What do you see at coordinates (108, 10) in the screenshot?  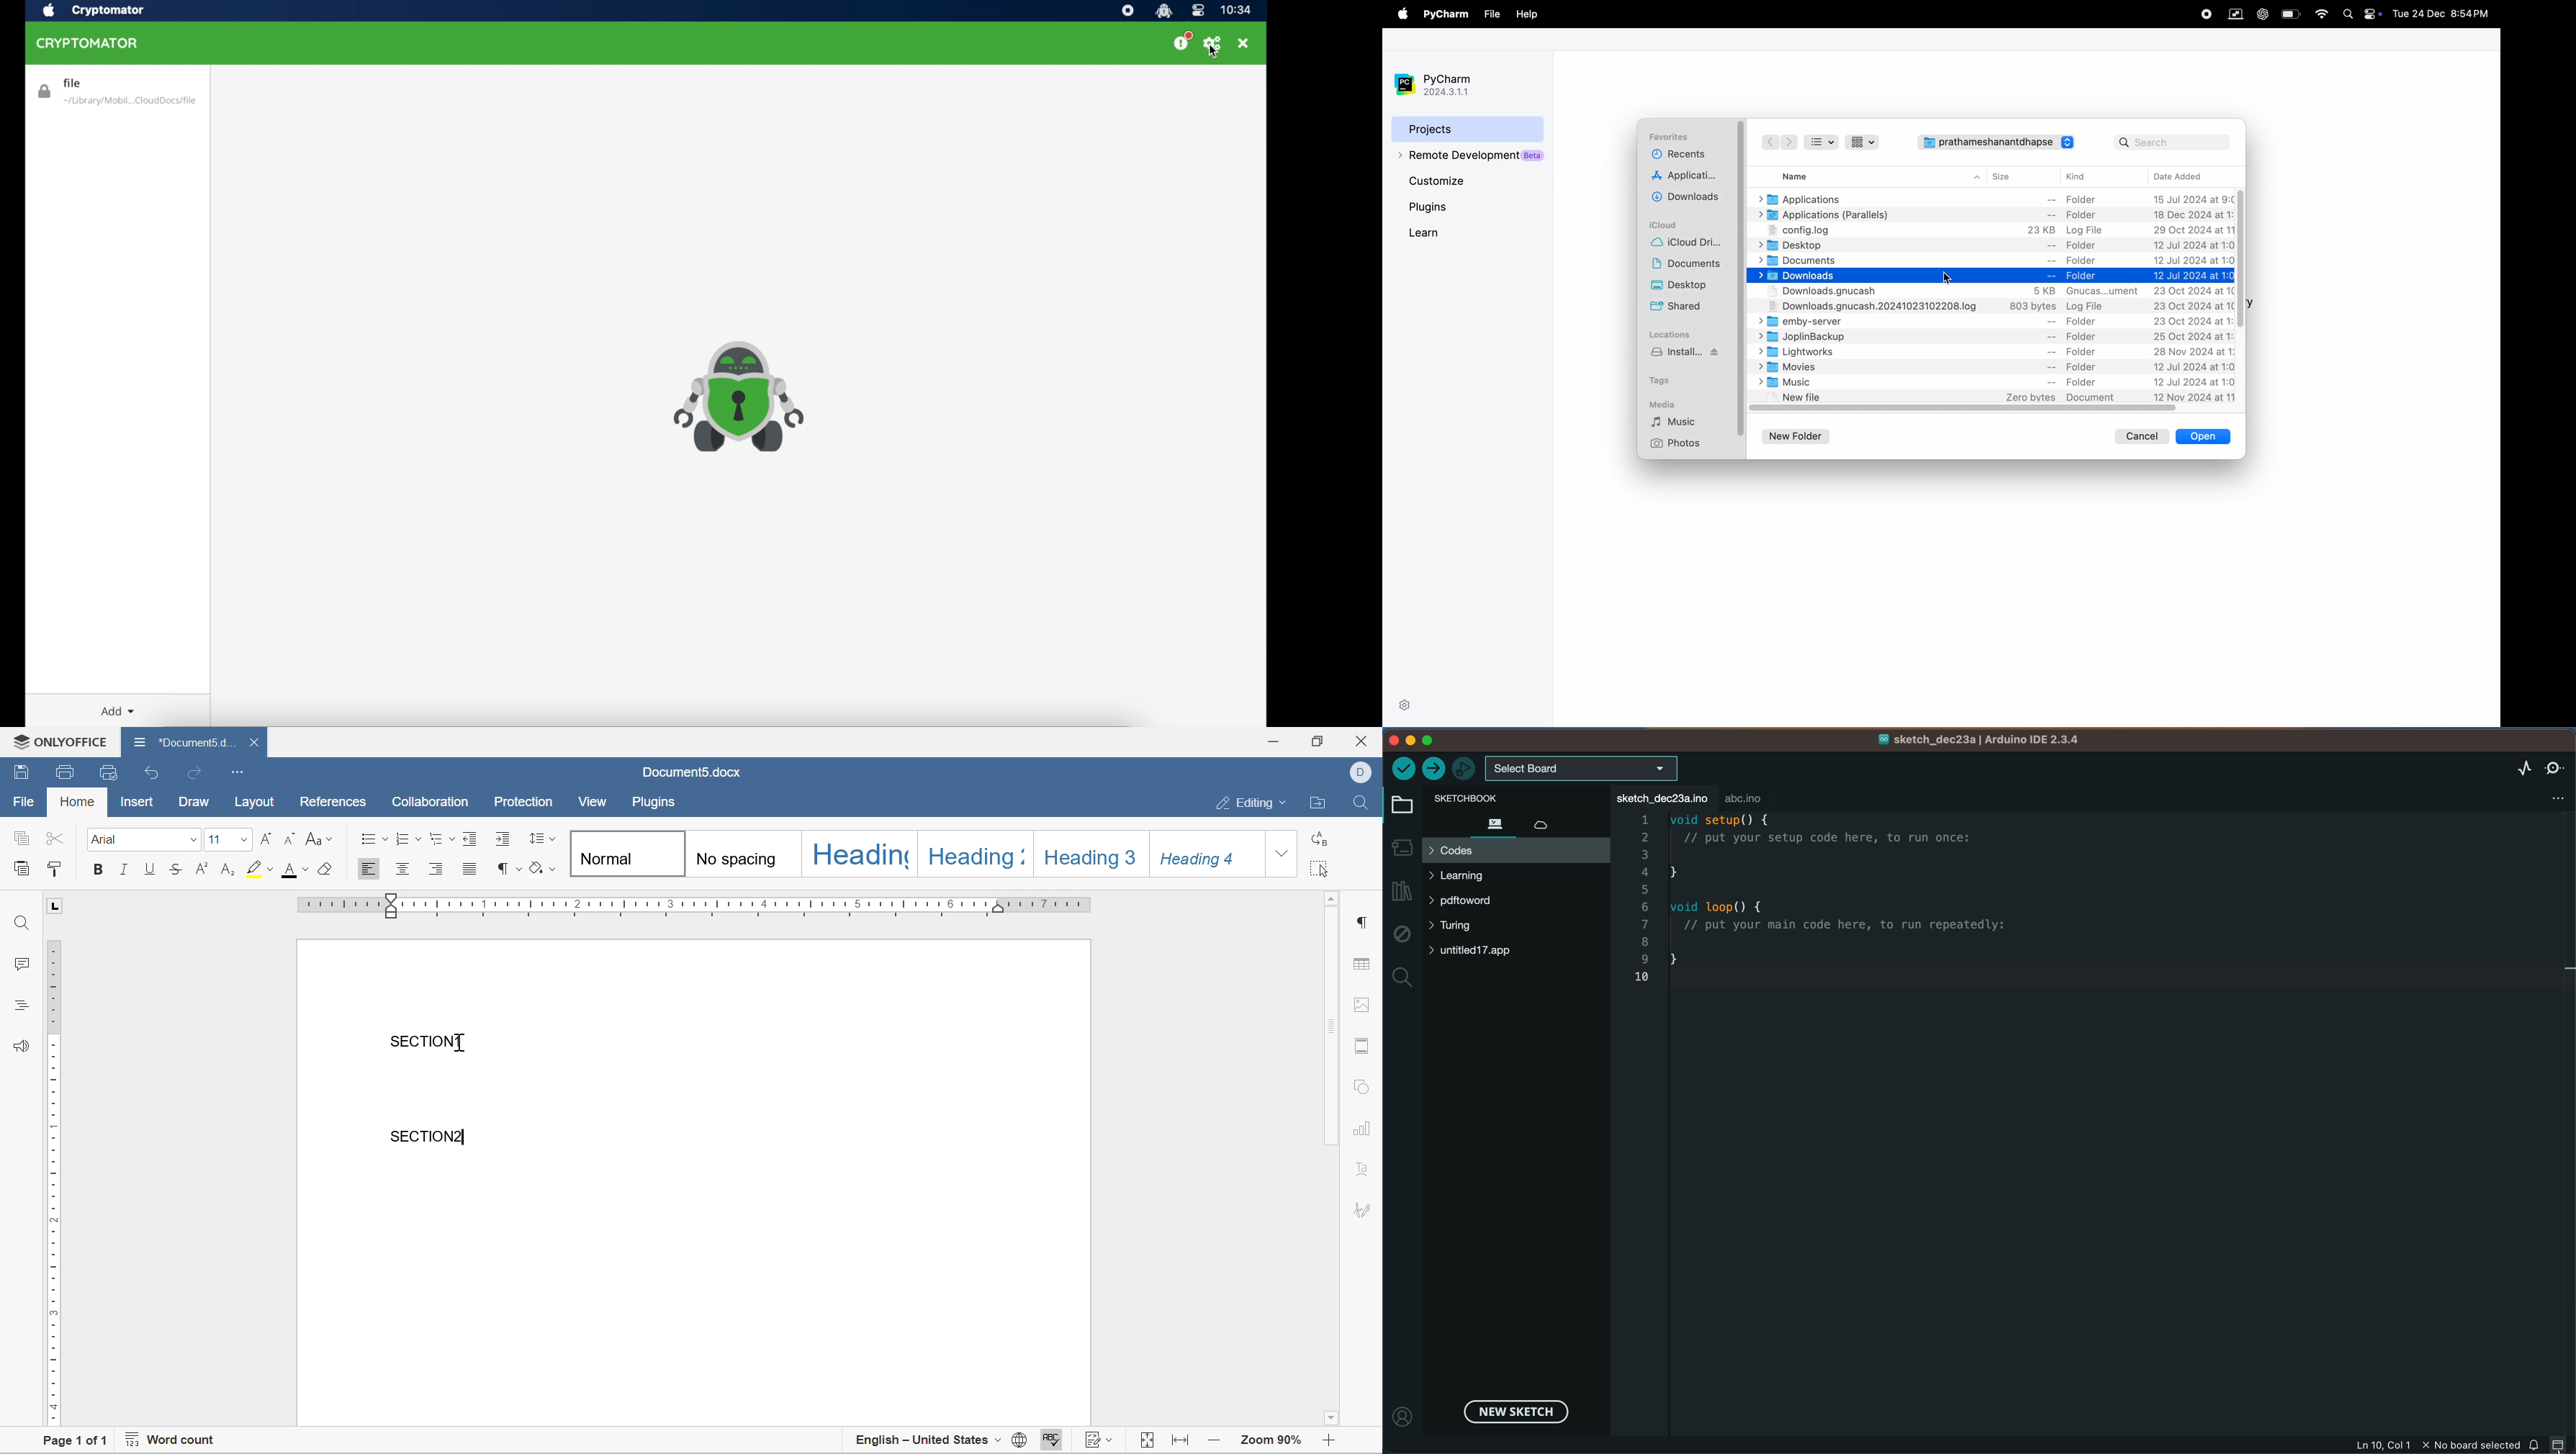 I see `cryptomator` at bounding box center [108, 10].